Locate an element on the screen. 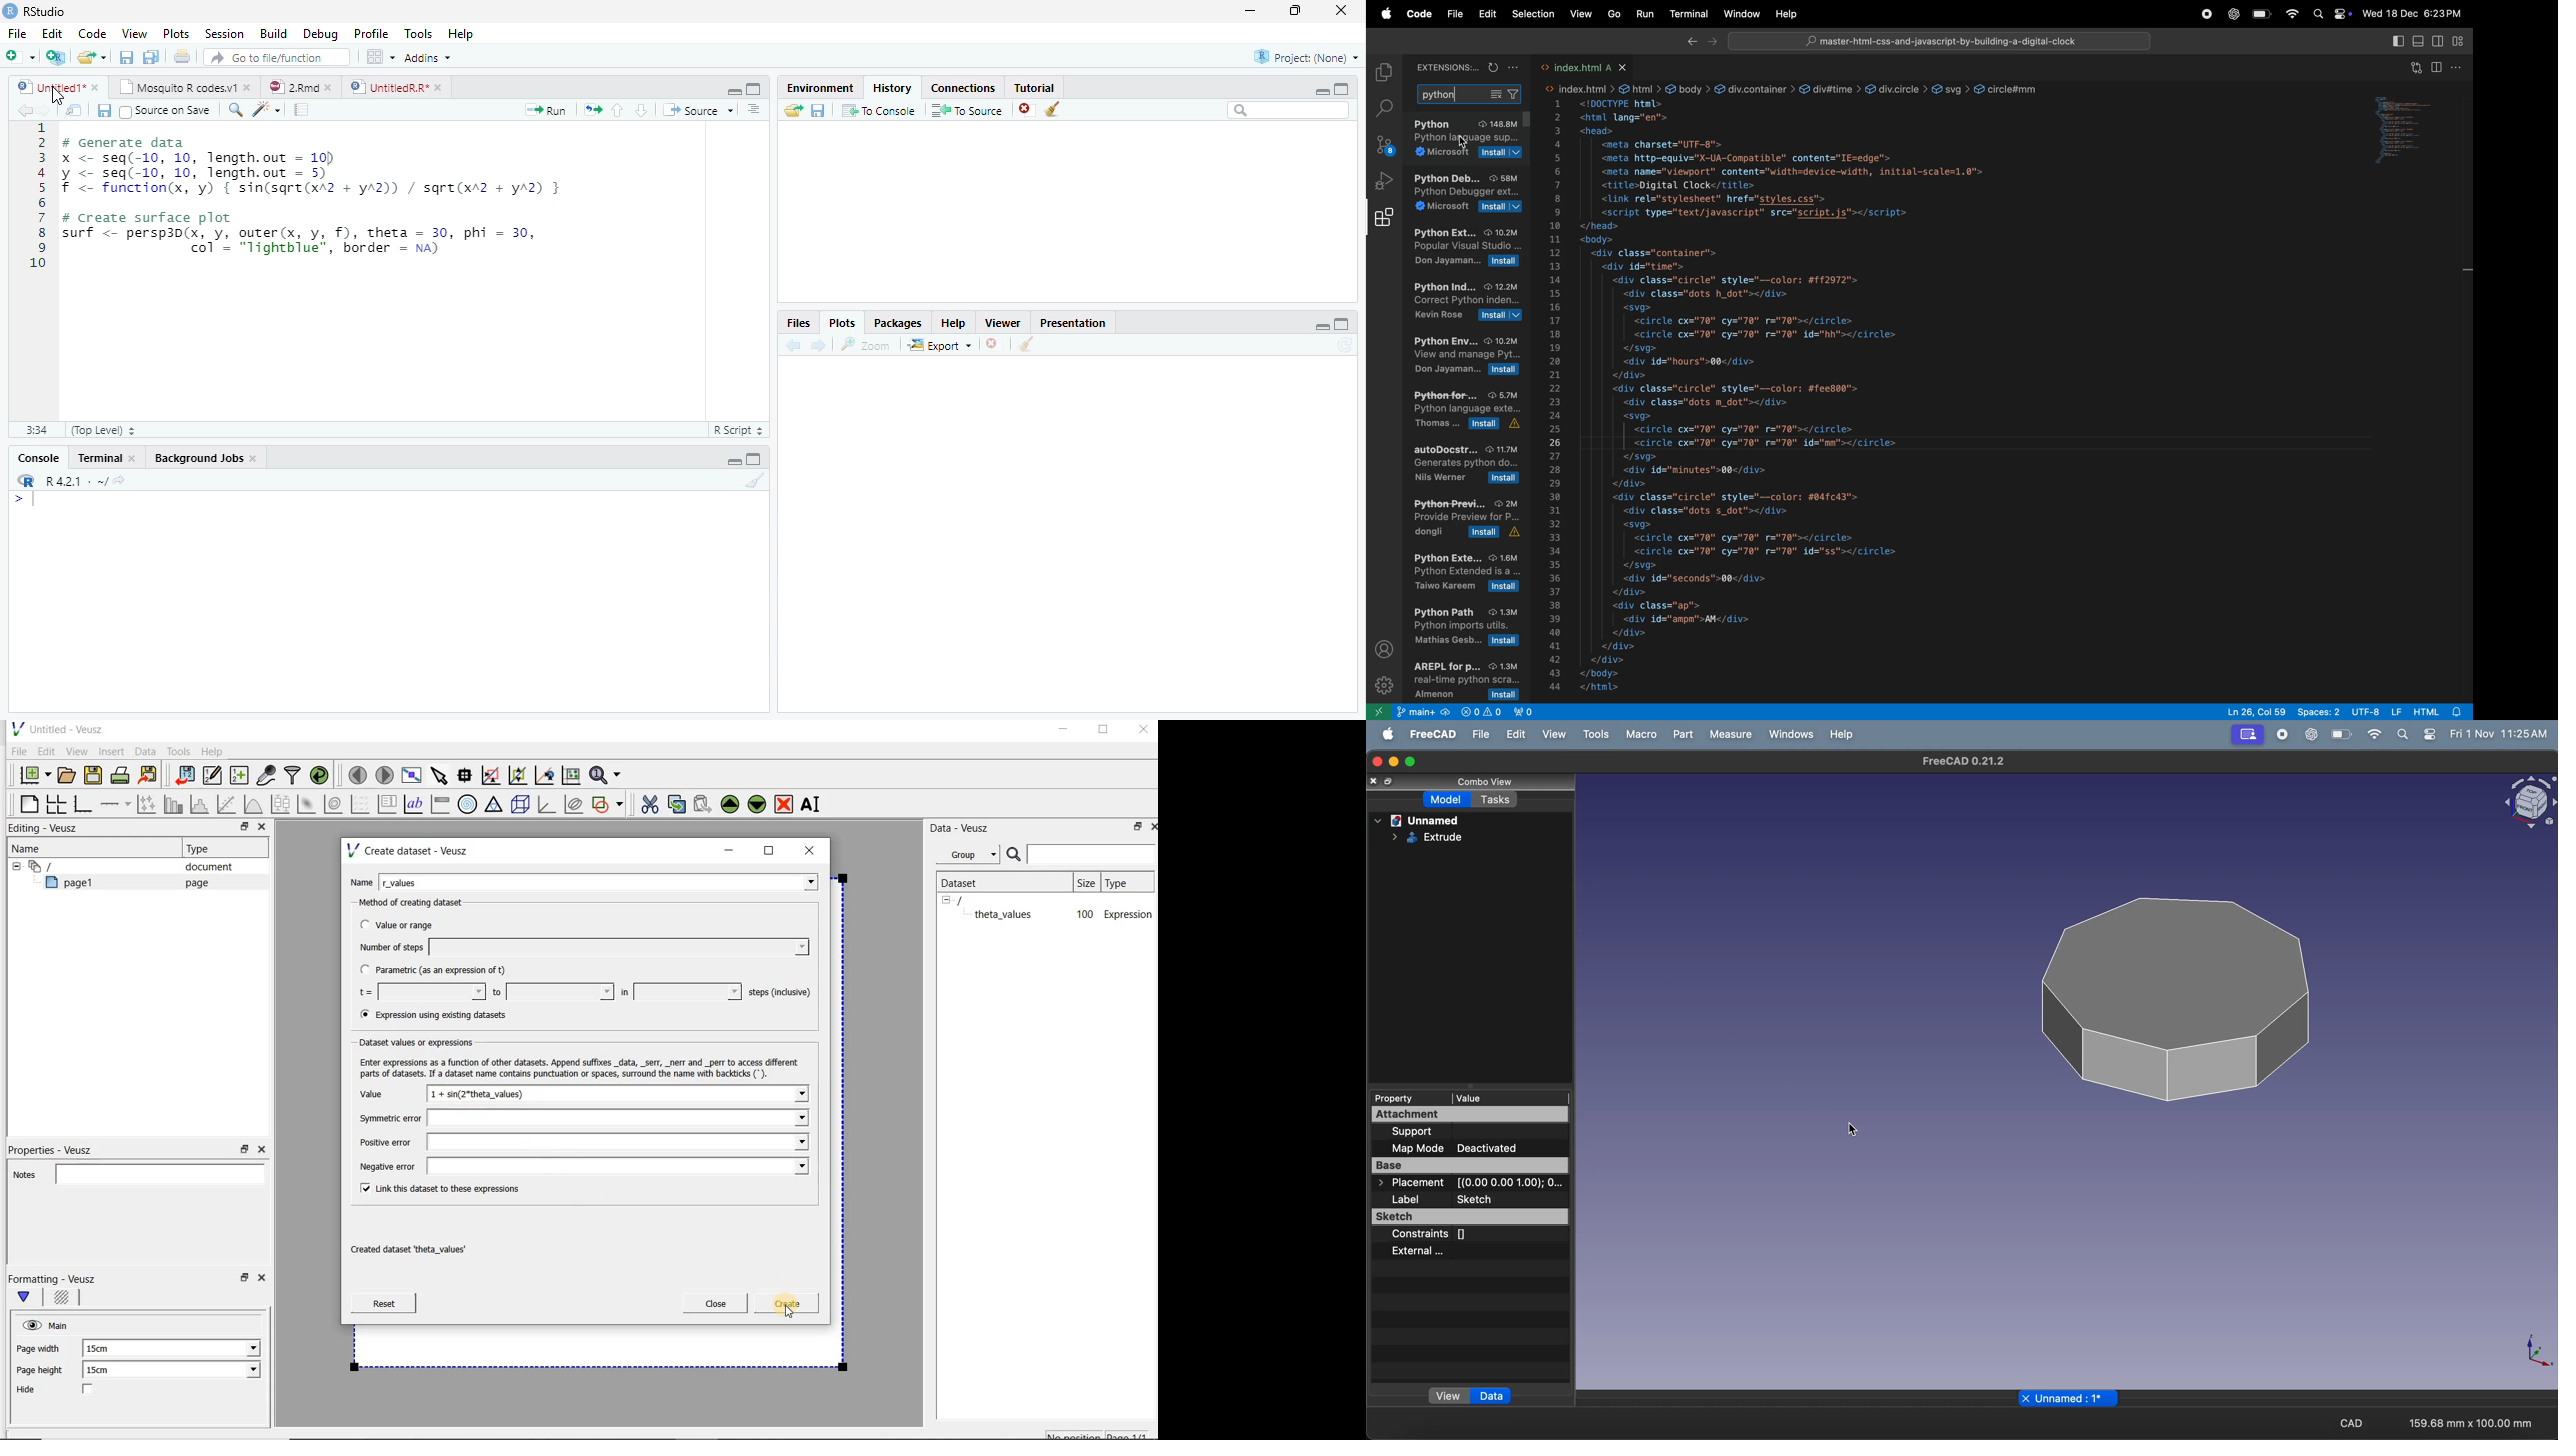 This screenshot has width=2576, height=1456. winodw is located at coordinates (1741, 14).